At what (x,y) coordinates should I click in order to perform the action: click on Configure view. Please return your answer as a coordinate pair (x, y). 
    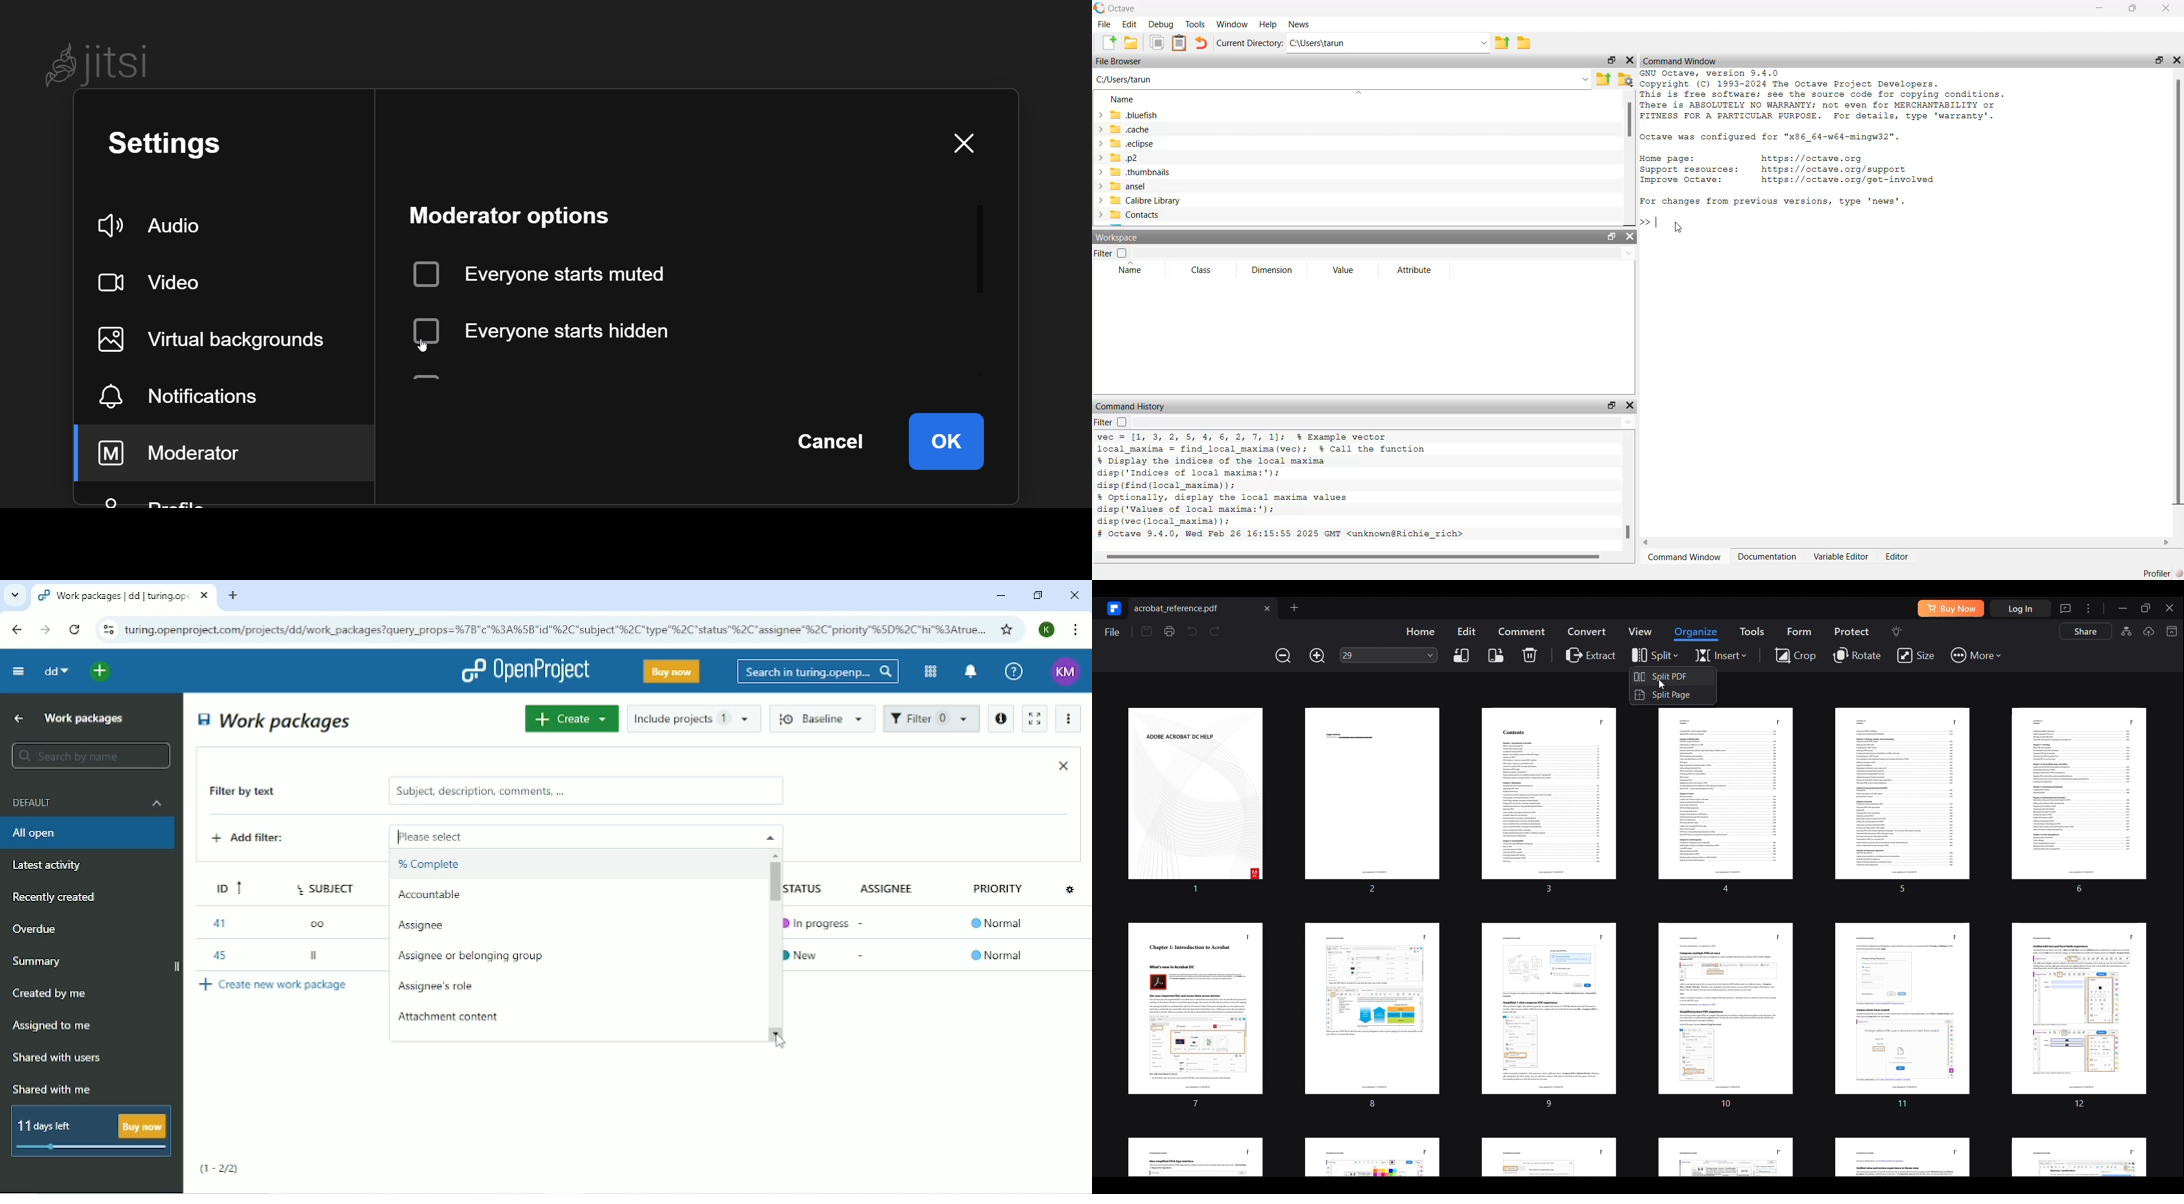
    Looking at the image, I should click on (1072, 888).